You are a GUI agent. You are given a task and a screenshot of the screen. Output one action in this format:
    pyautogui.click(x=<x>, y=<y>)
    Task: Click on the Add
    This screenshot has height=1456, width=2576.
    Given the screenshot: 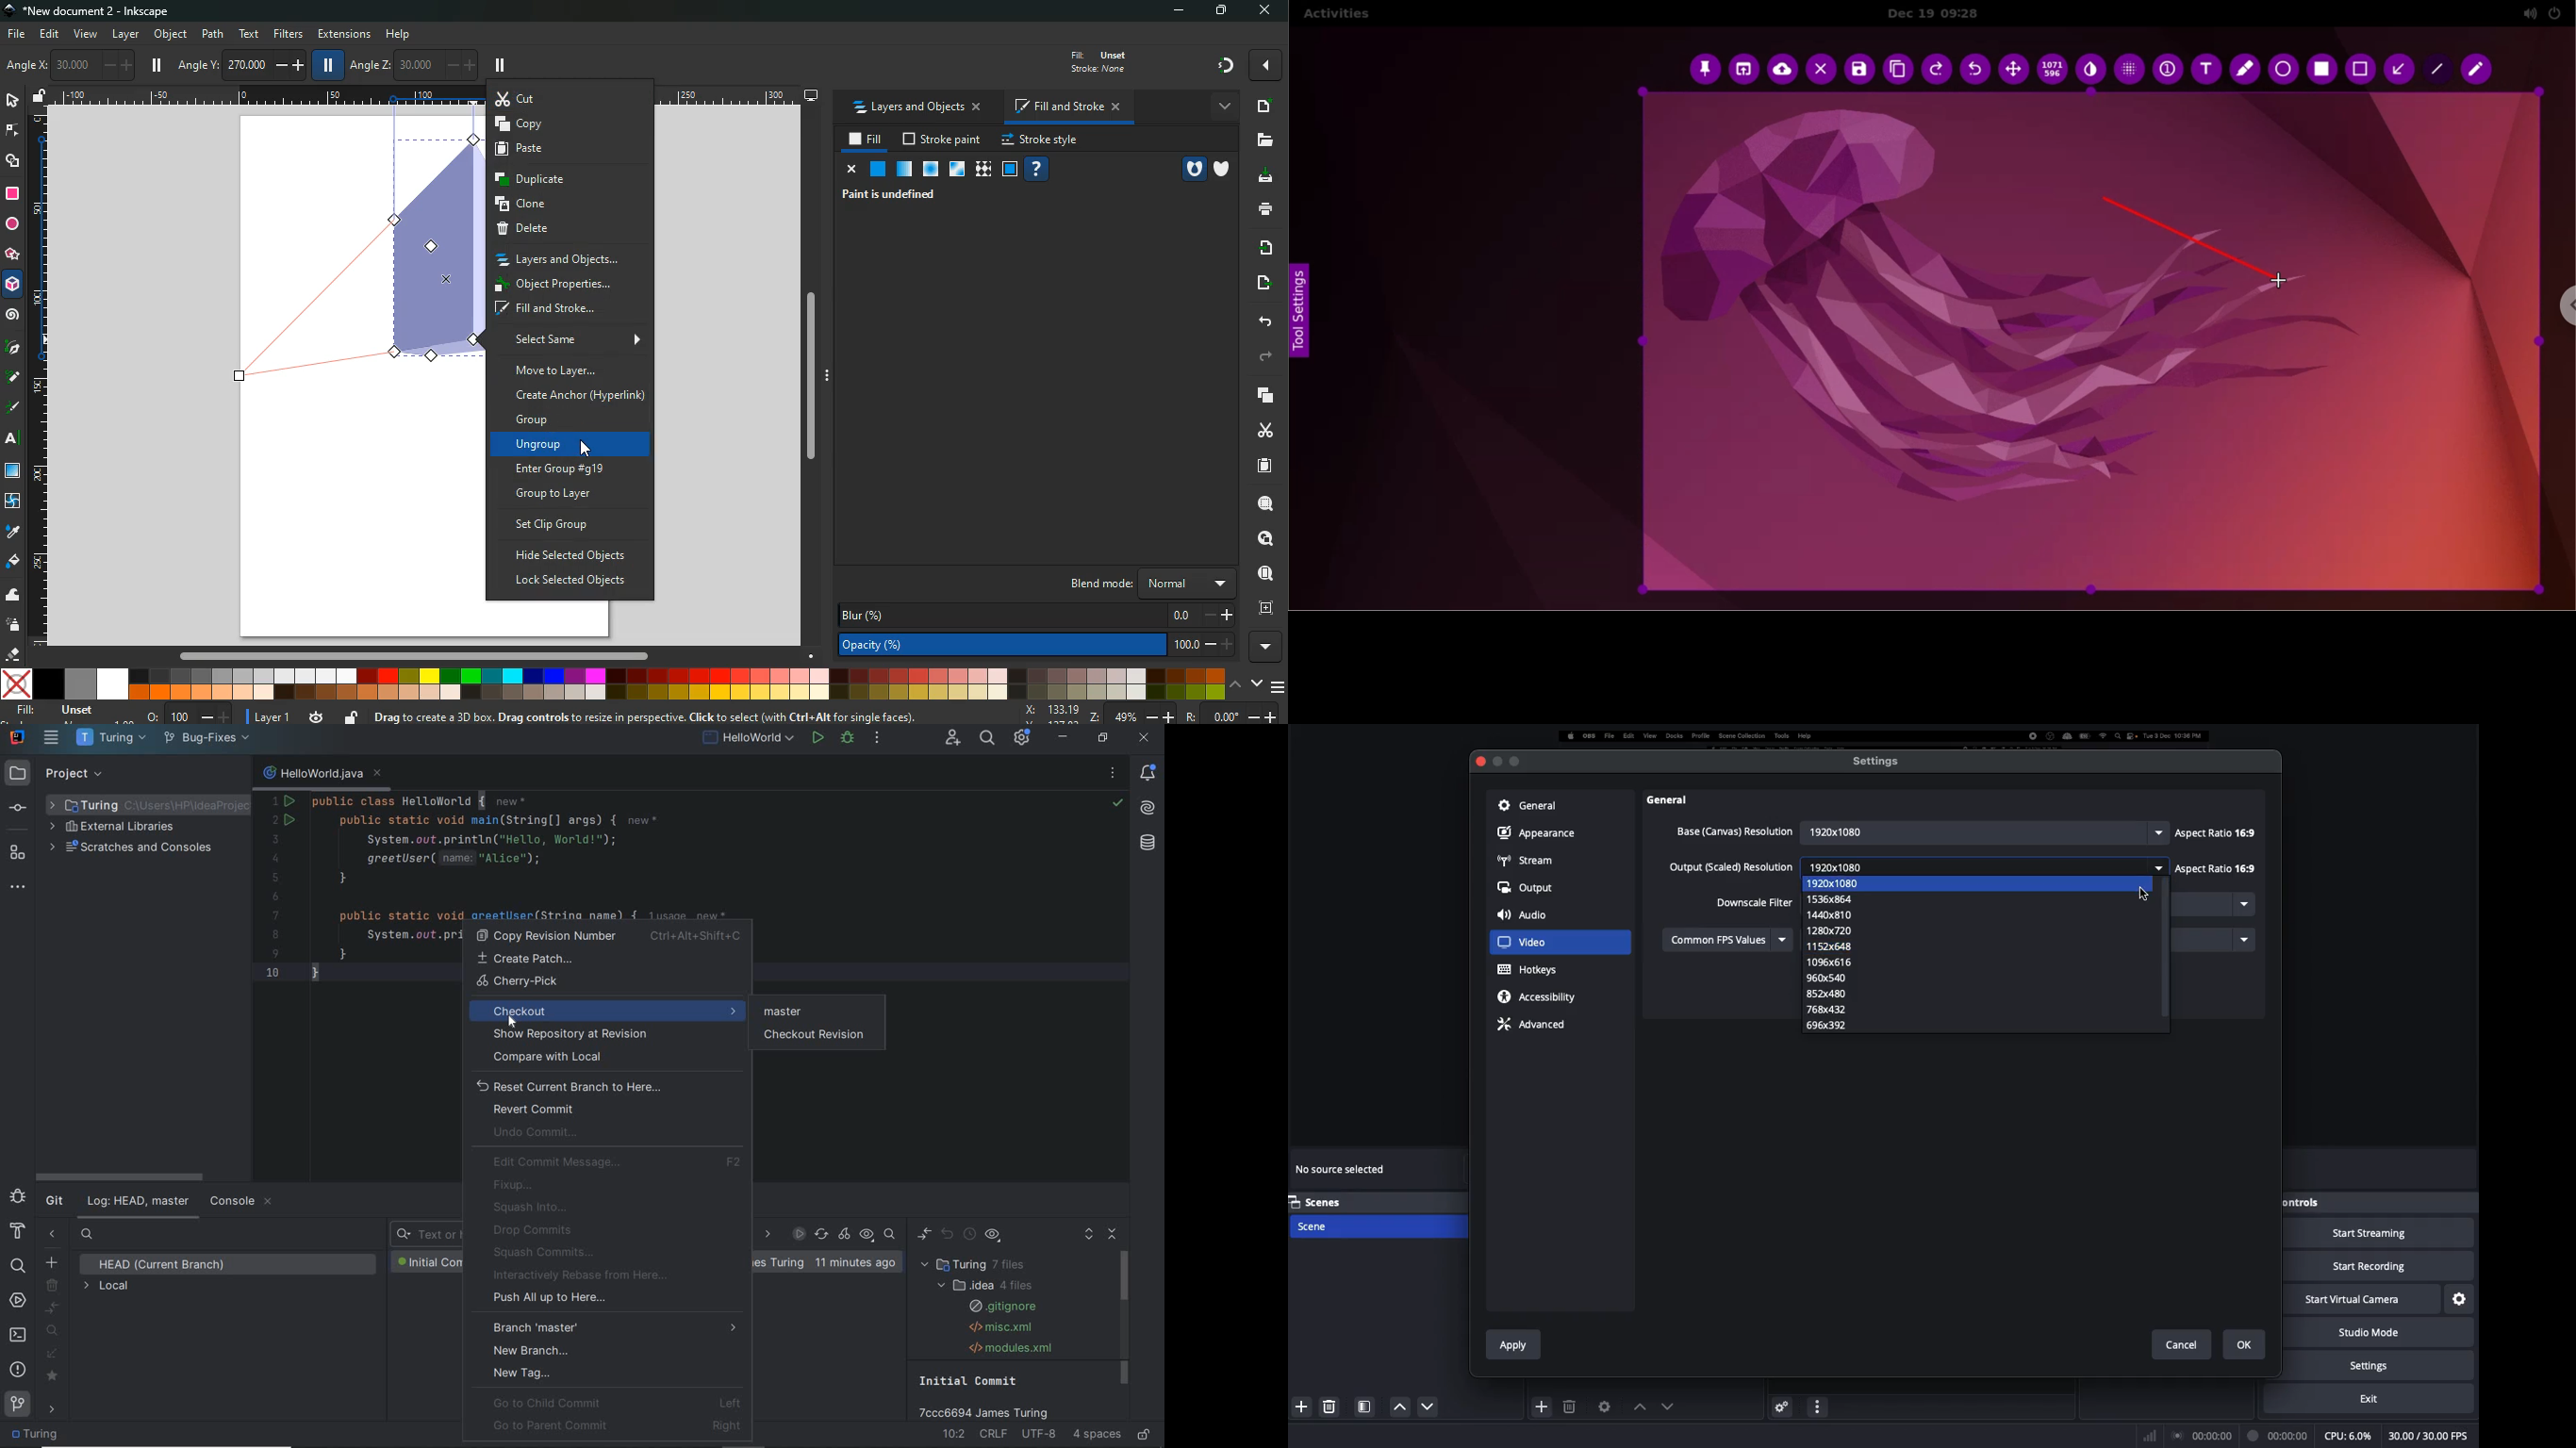 What is the action you would take?
    pyautogui.click(x=1542, y=1406)
    